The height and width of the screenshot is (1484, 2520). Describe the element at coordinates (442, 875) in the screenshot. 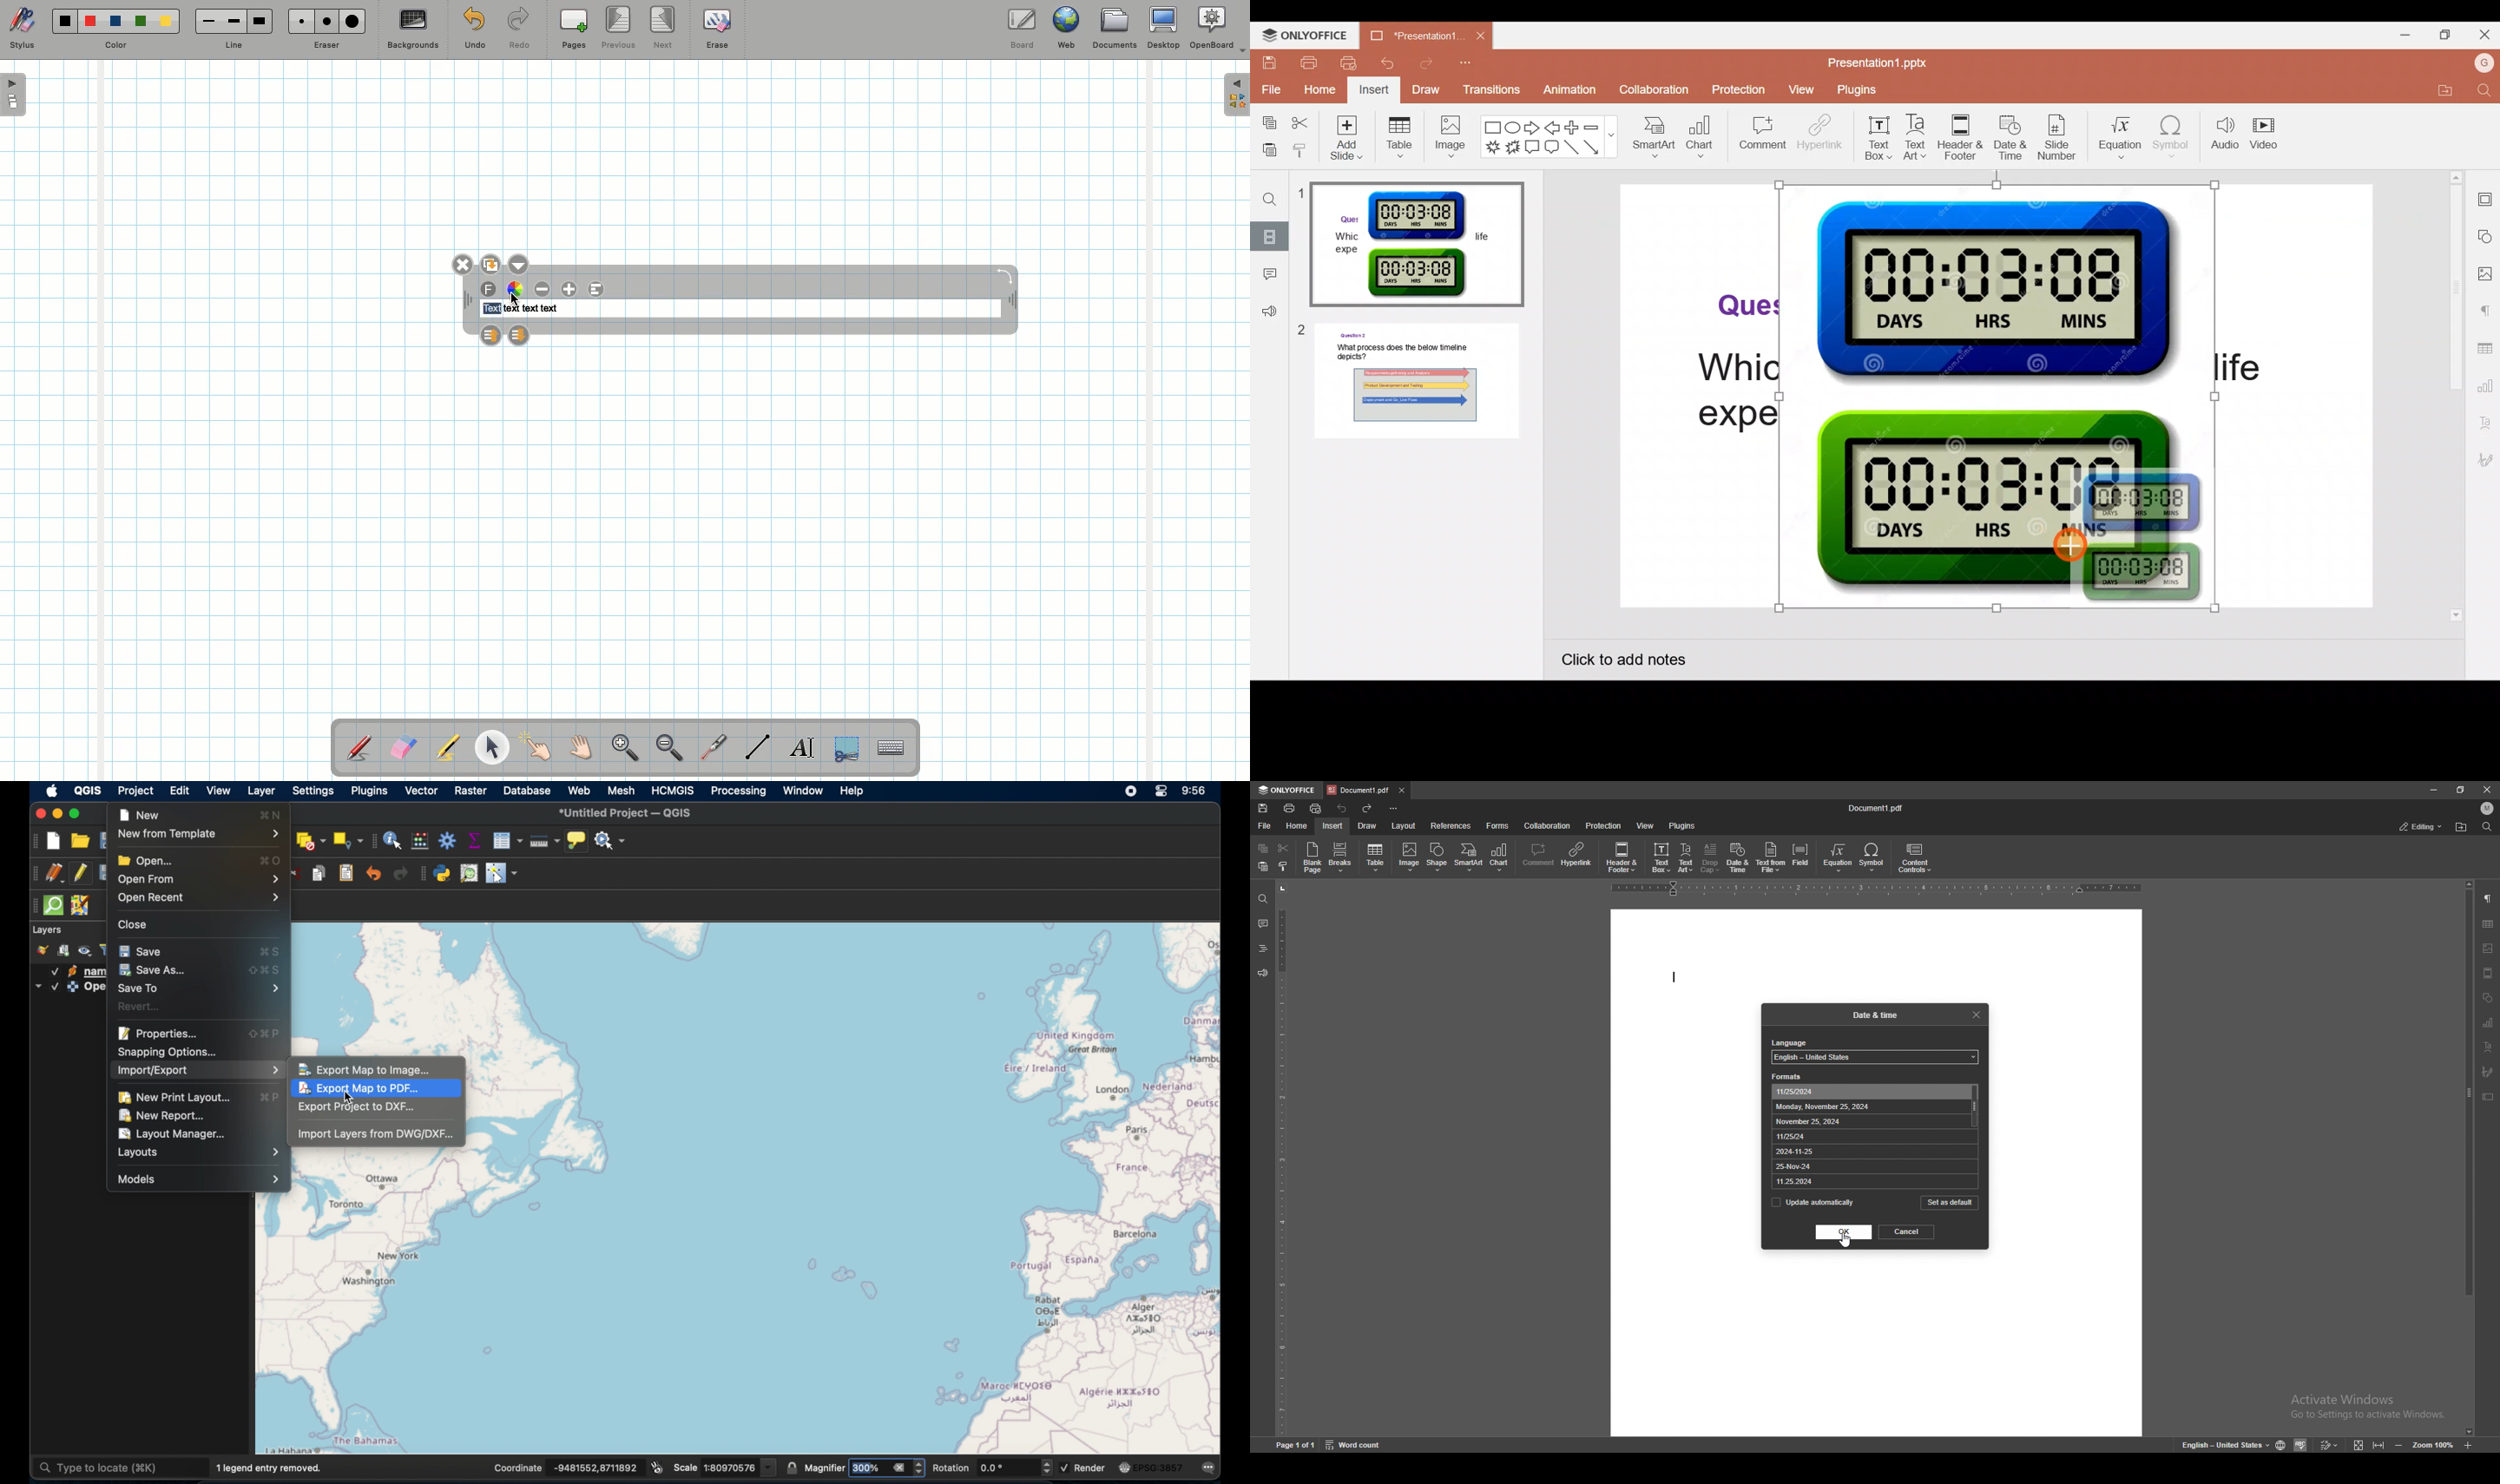

I see `python console` at that location.